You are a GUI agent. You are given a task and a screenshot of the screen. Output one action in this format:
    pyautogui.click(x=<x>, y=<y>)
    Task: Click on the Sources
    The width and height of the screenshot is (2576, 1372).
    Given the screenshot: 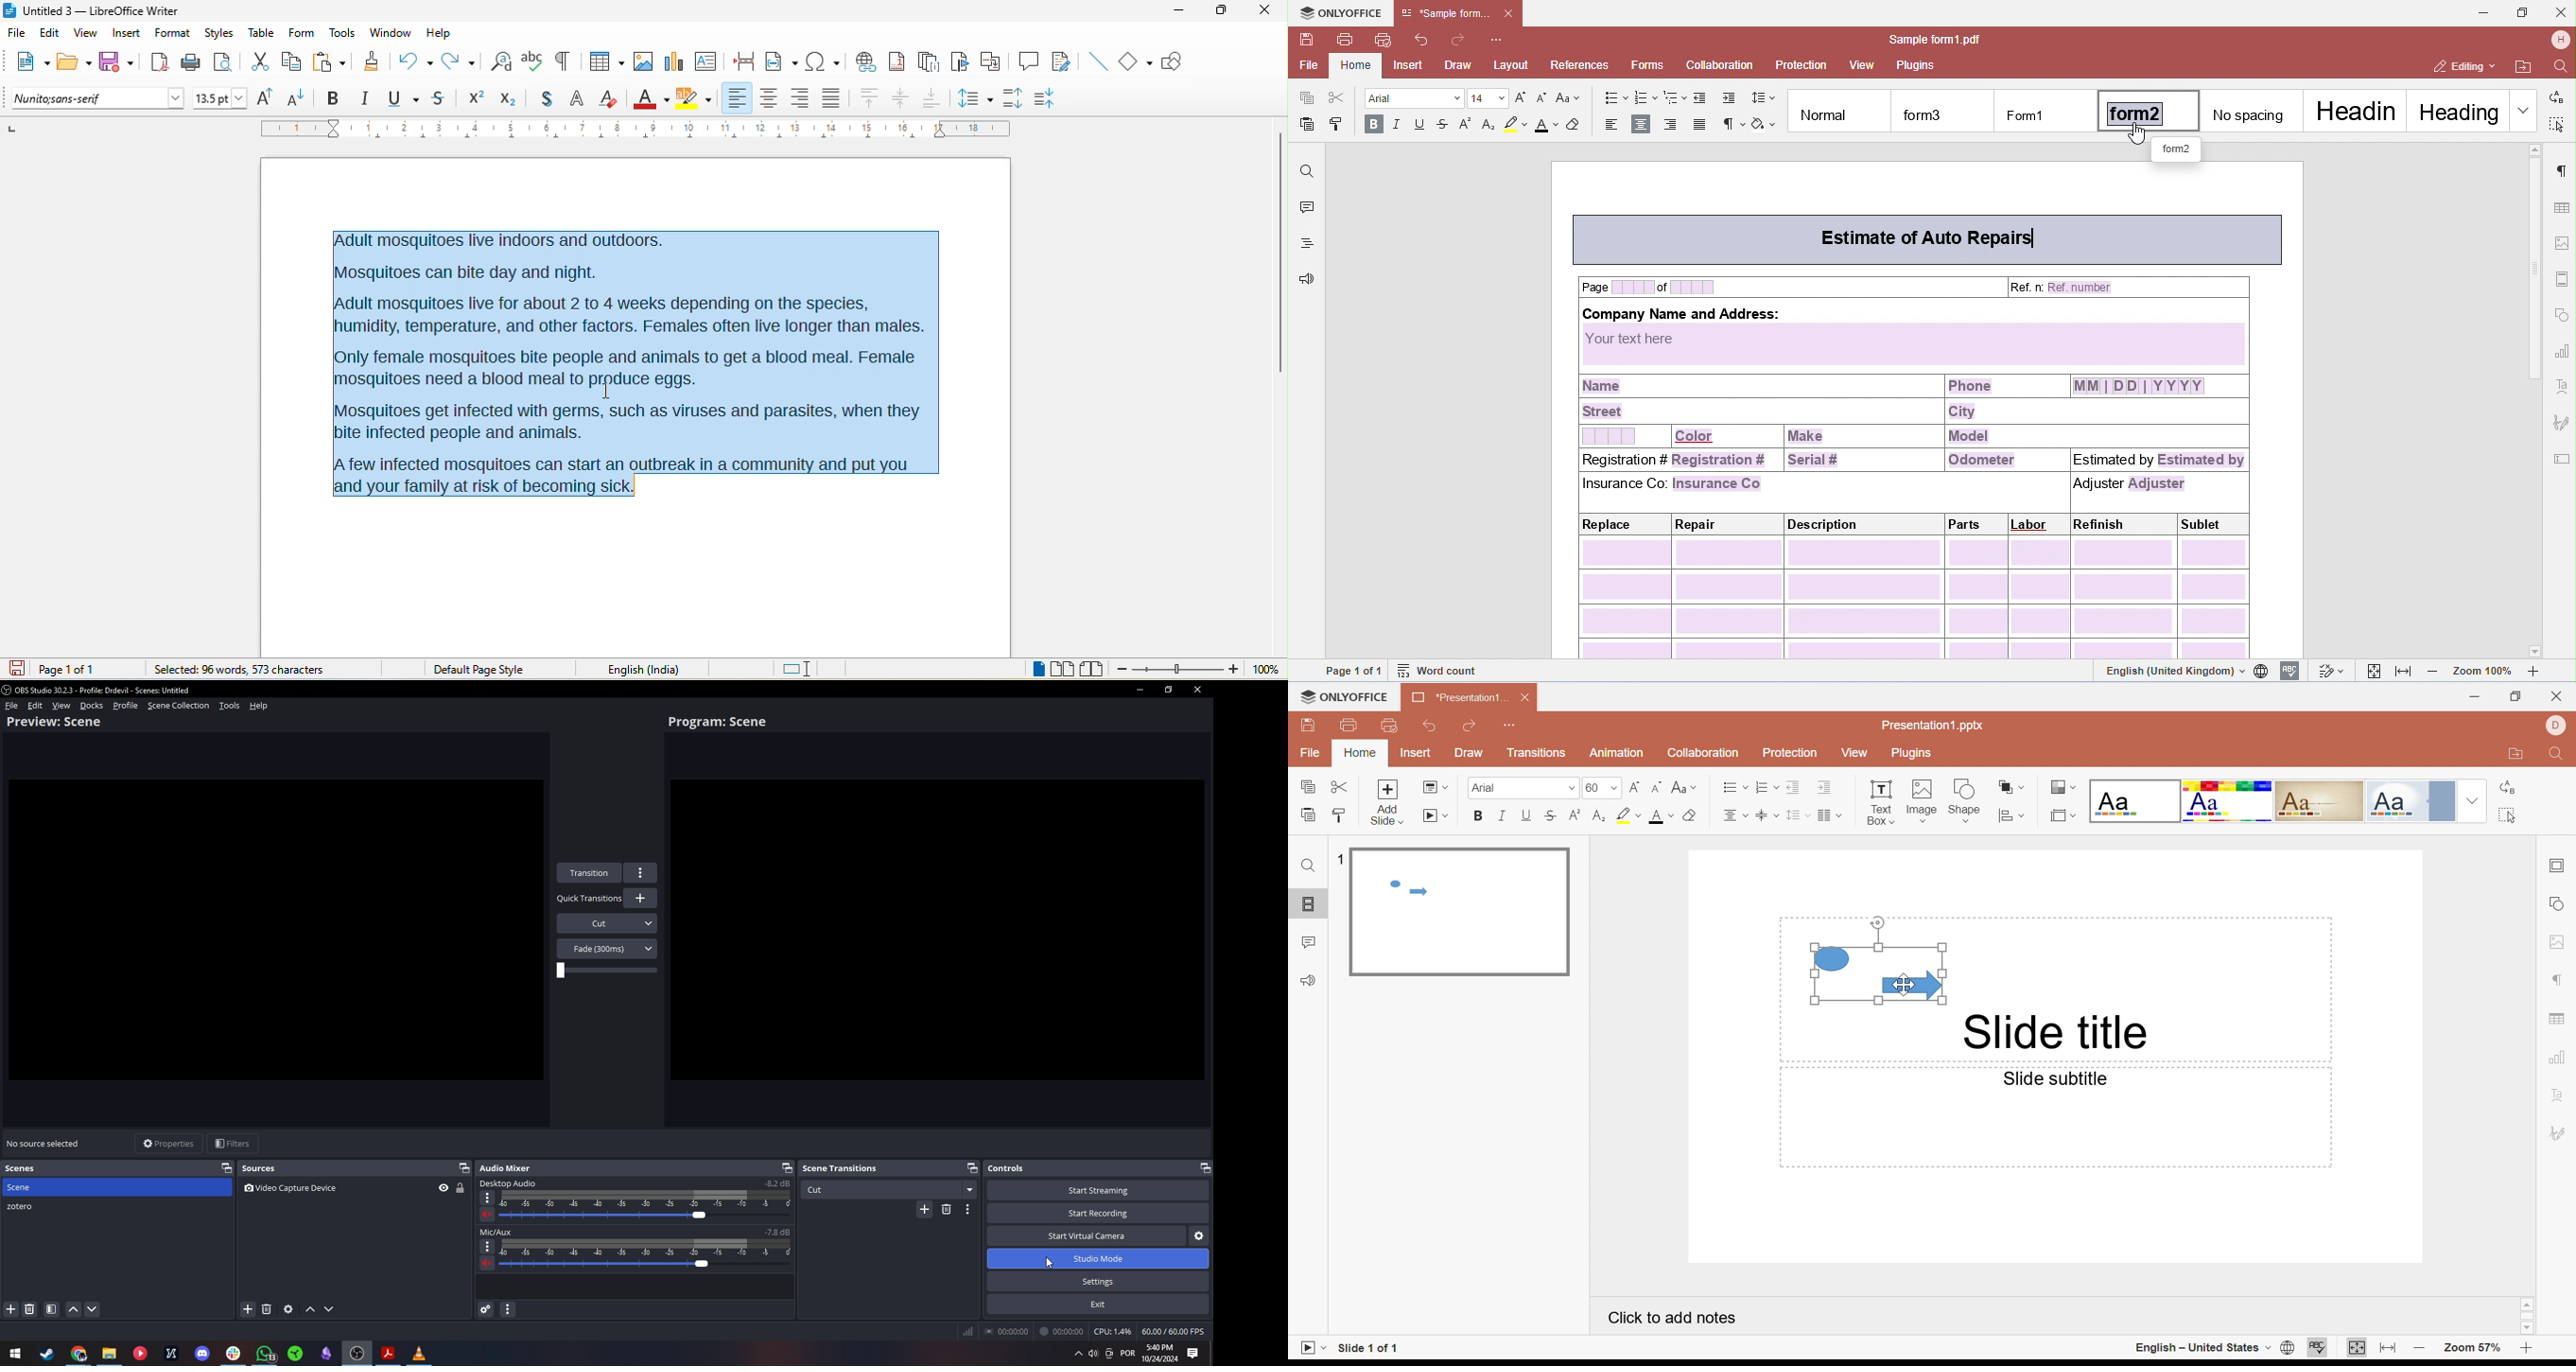 What is the action you would take?
    pyautogui.click(x=347, y=1169)
    